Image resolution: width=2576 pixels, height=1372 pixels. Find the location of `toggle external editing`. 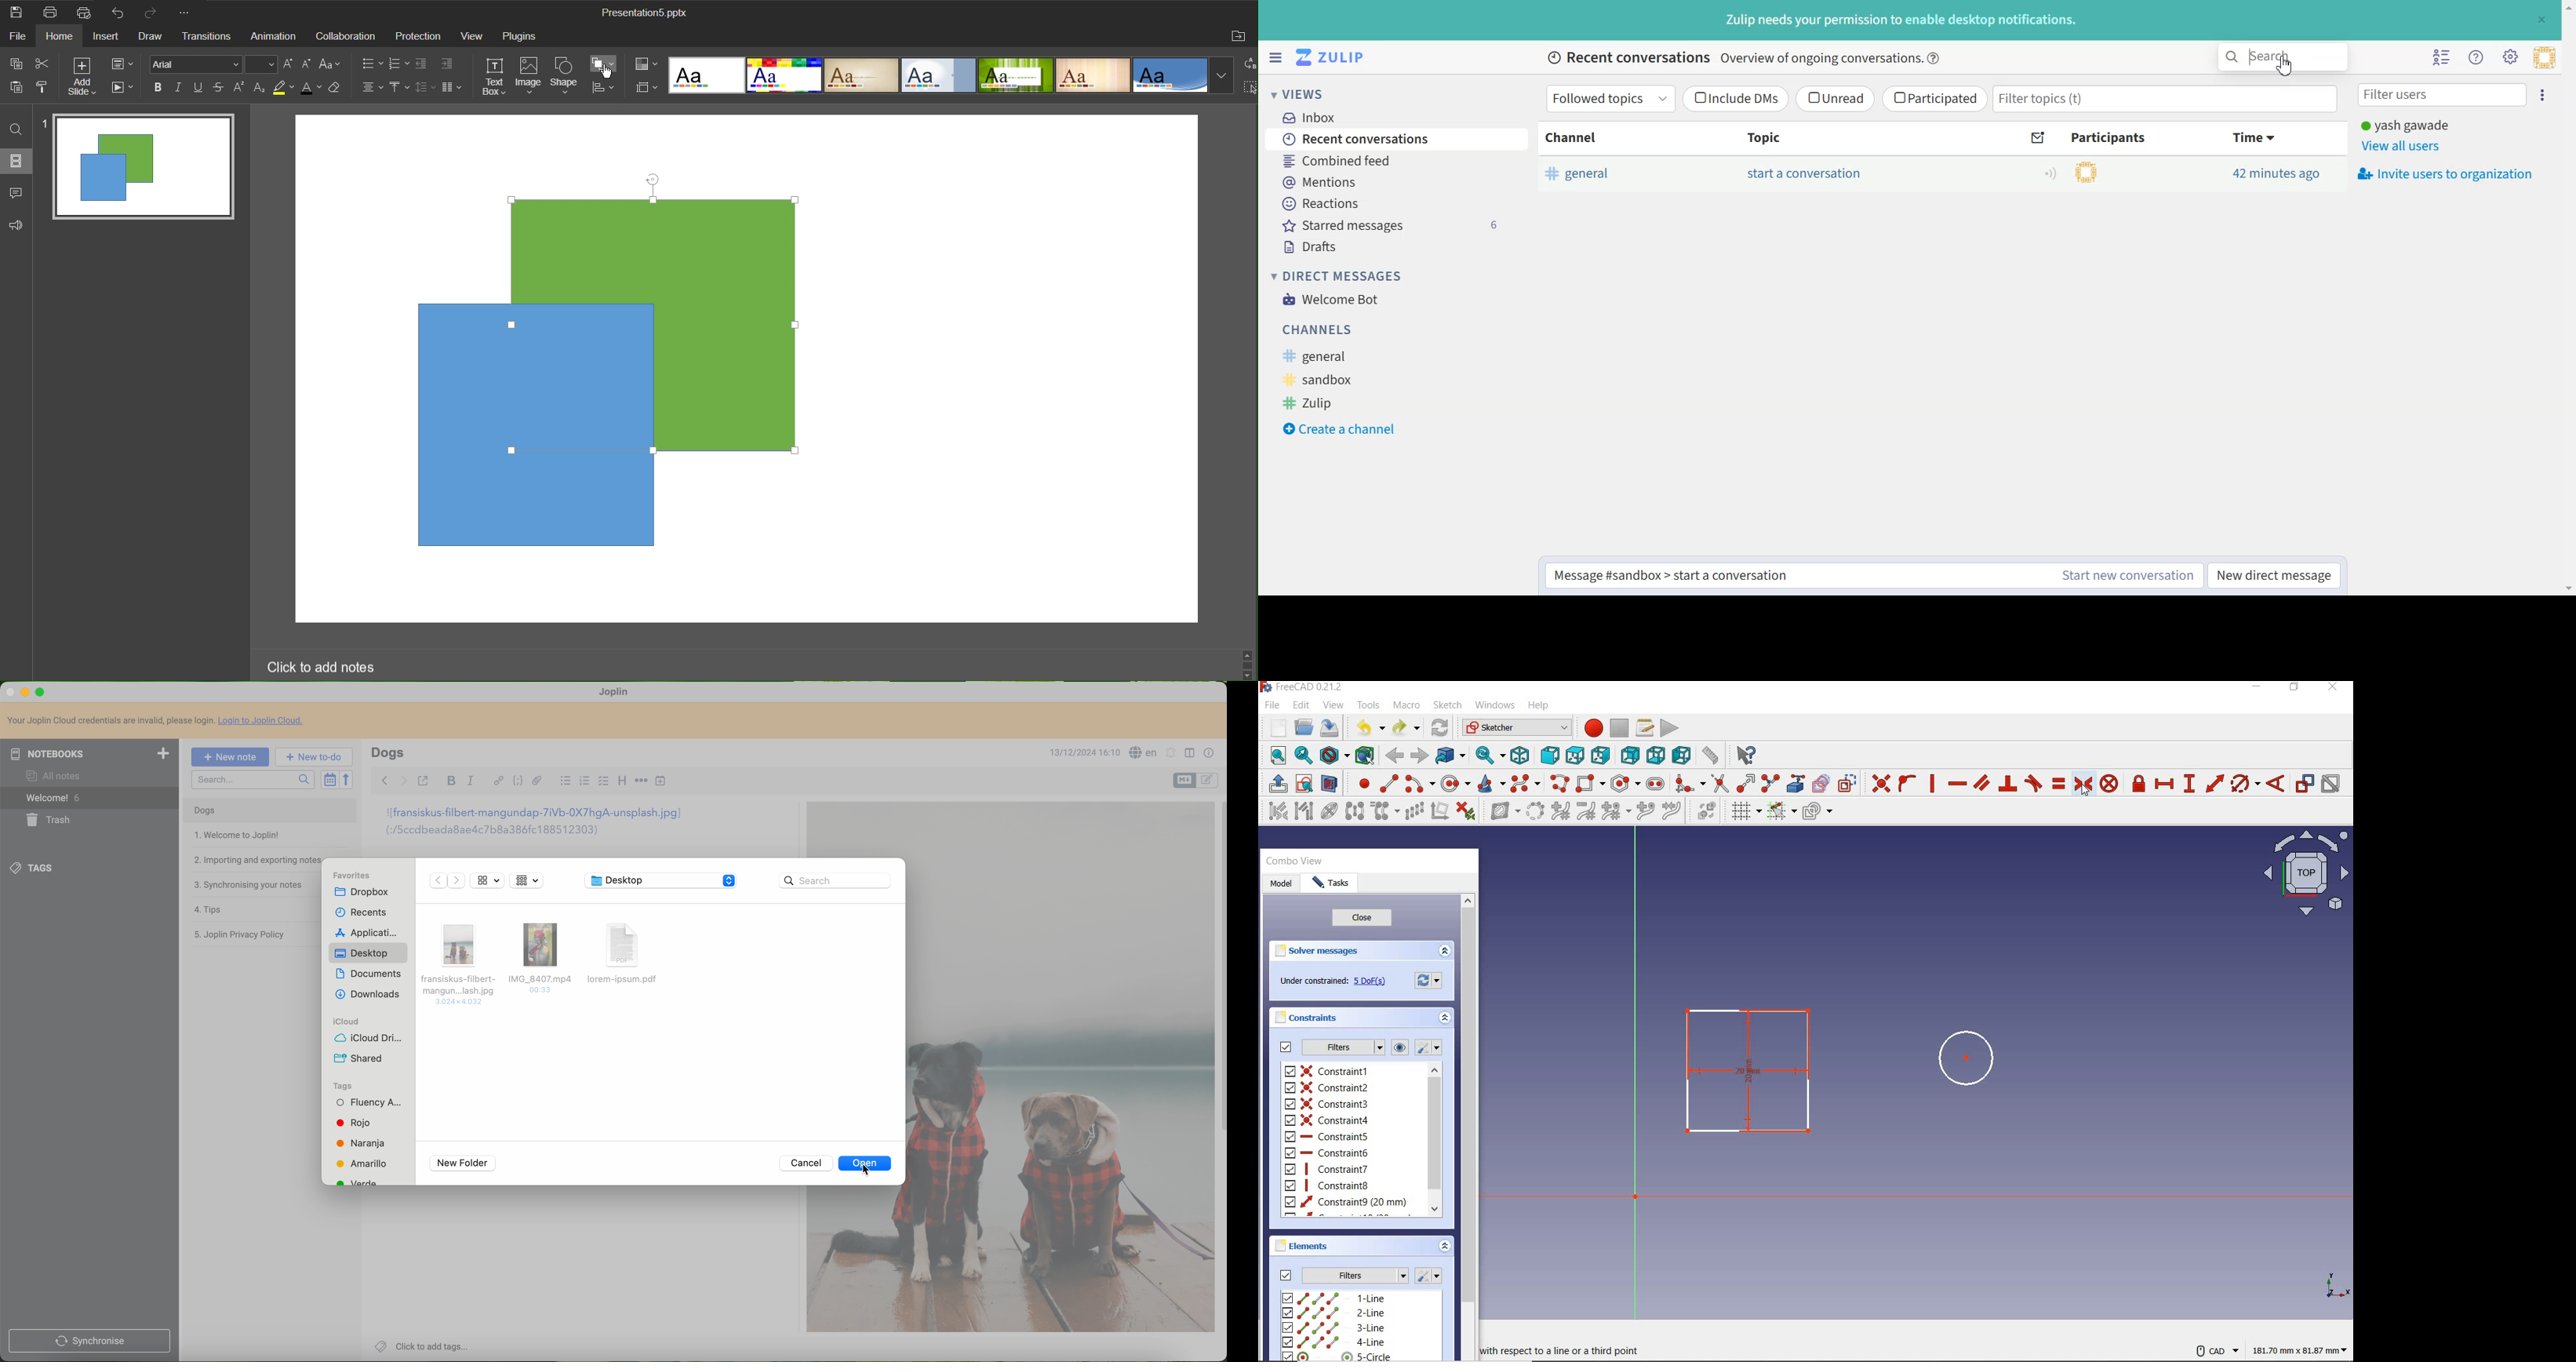

toggle external editing is located at coordinates (424, 780).